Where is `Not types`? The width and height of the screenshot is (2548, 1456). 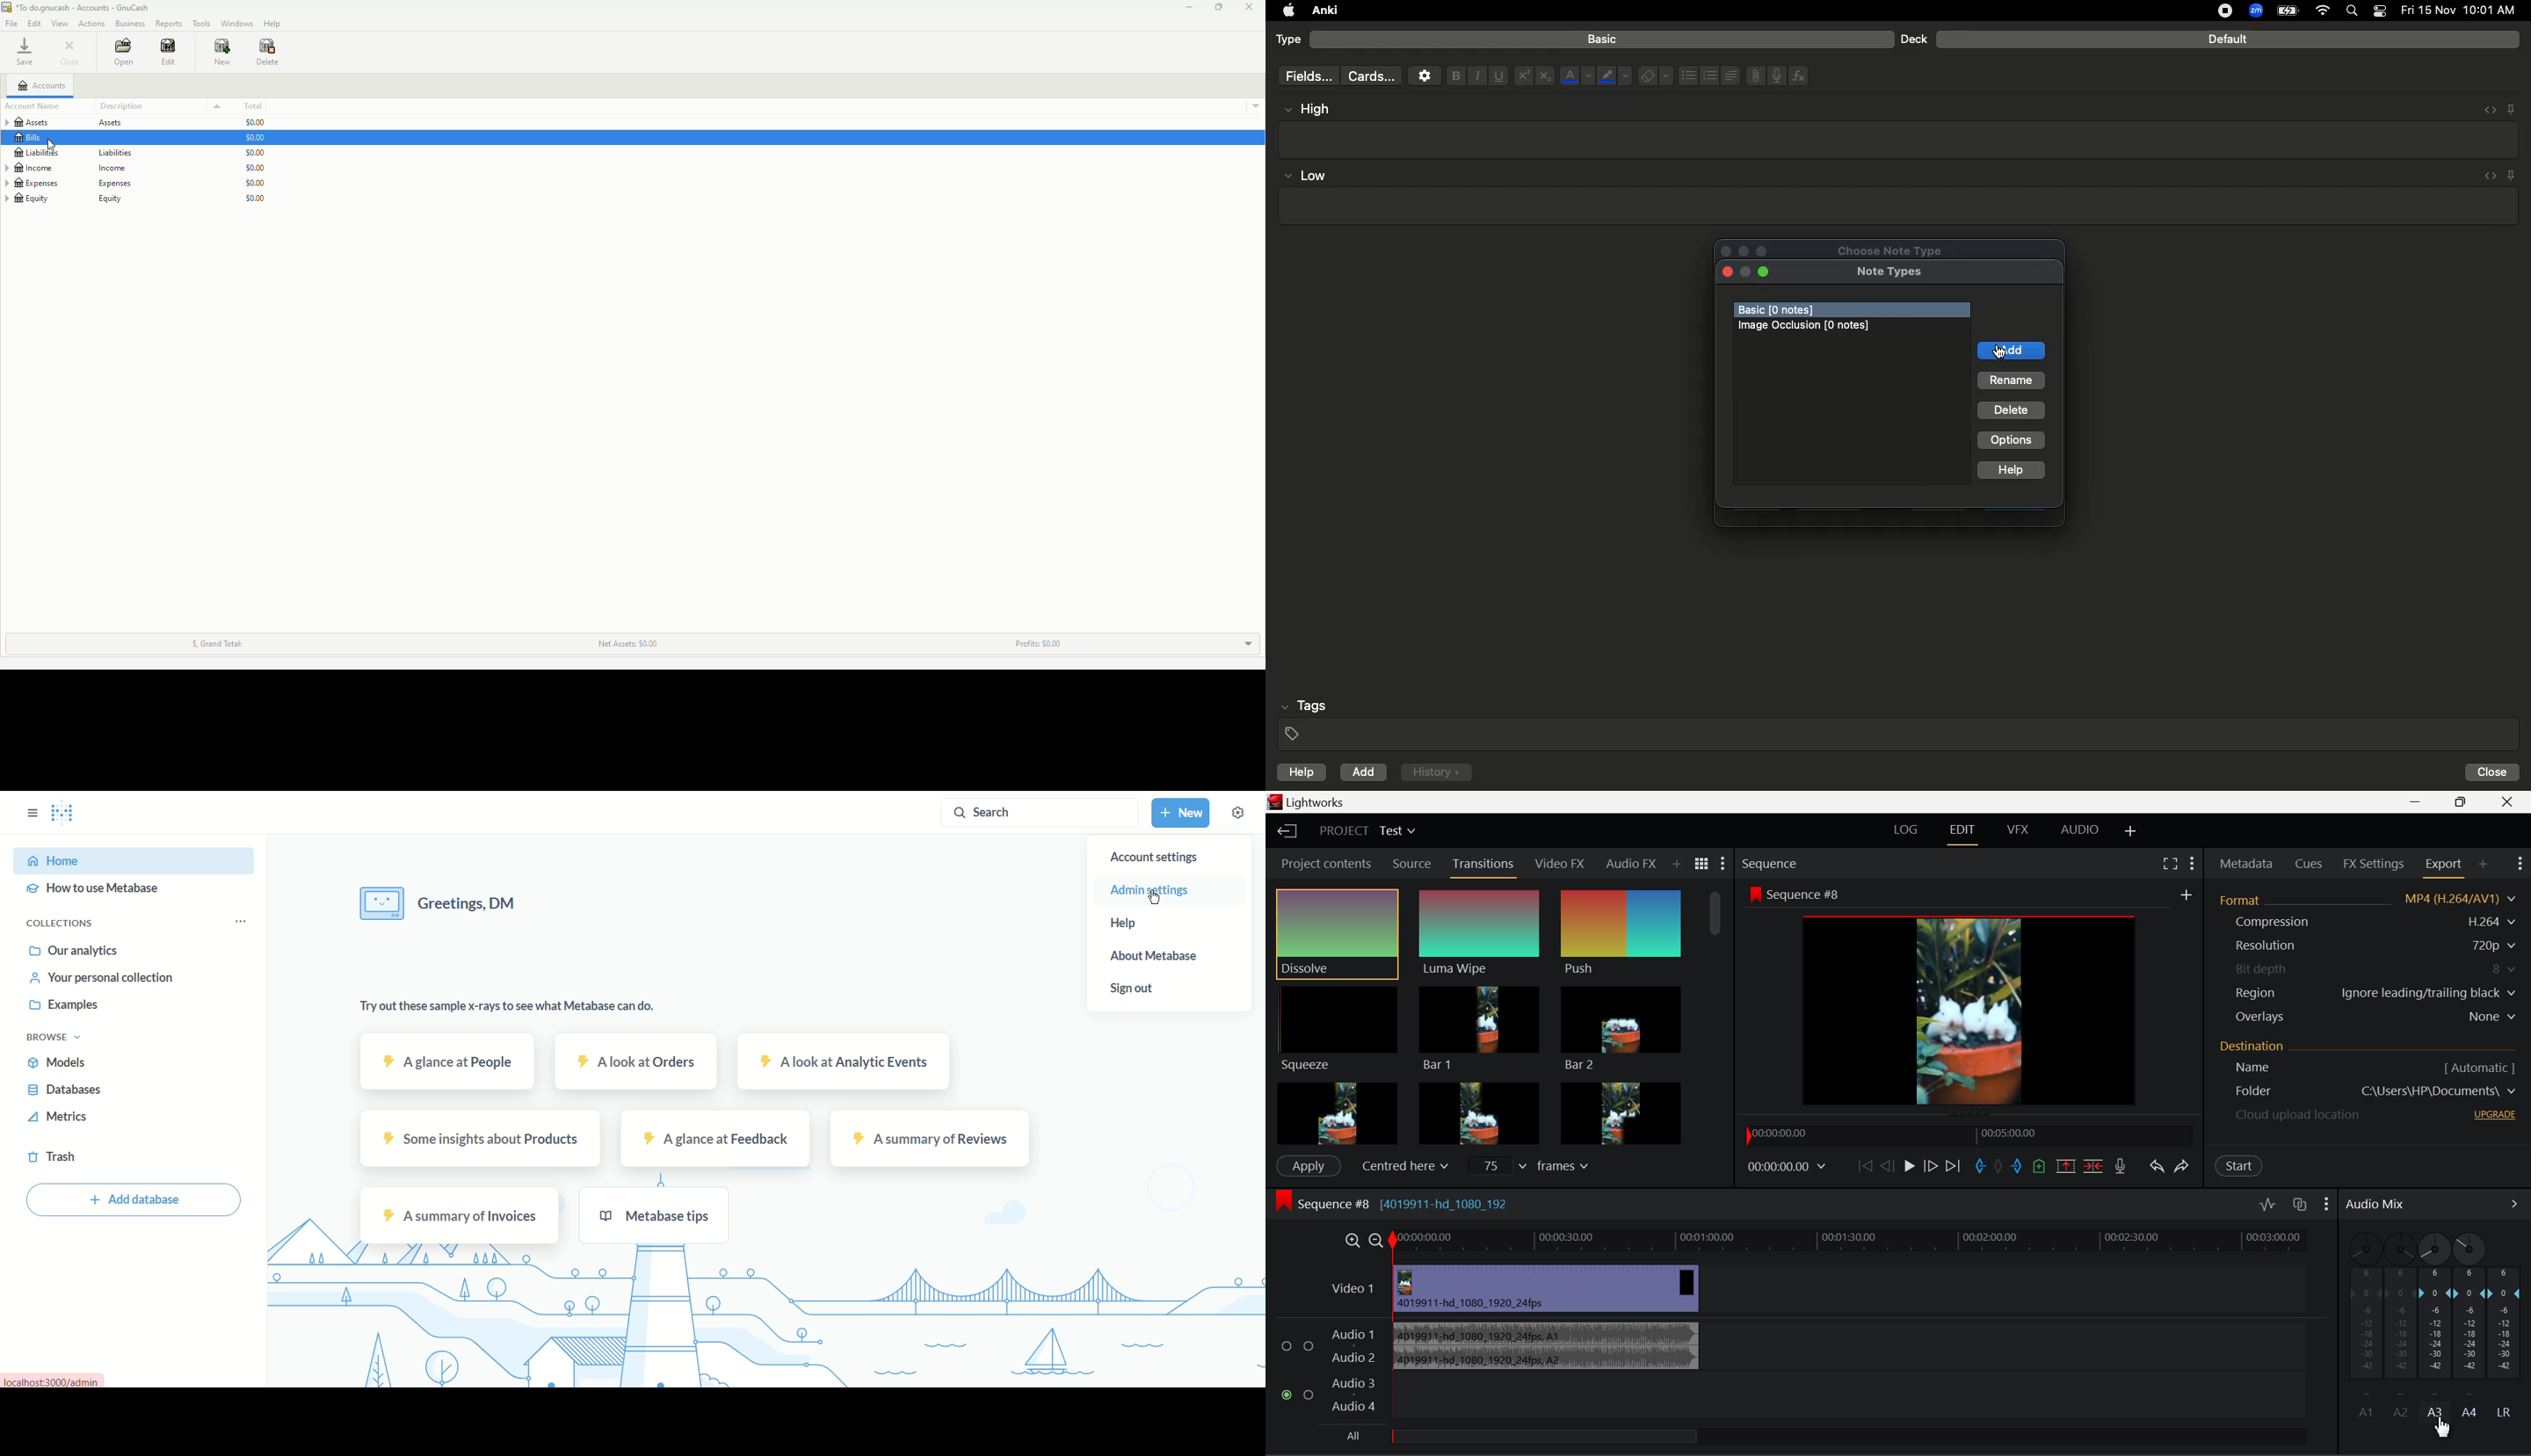
Not types is located at coordinates (1896, 272).